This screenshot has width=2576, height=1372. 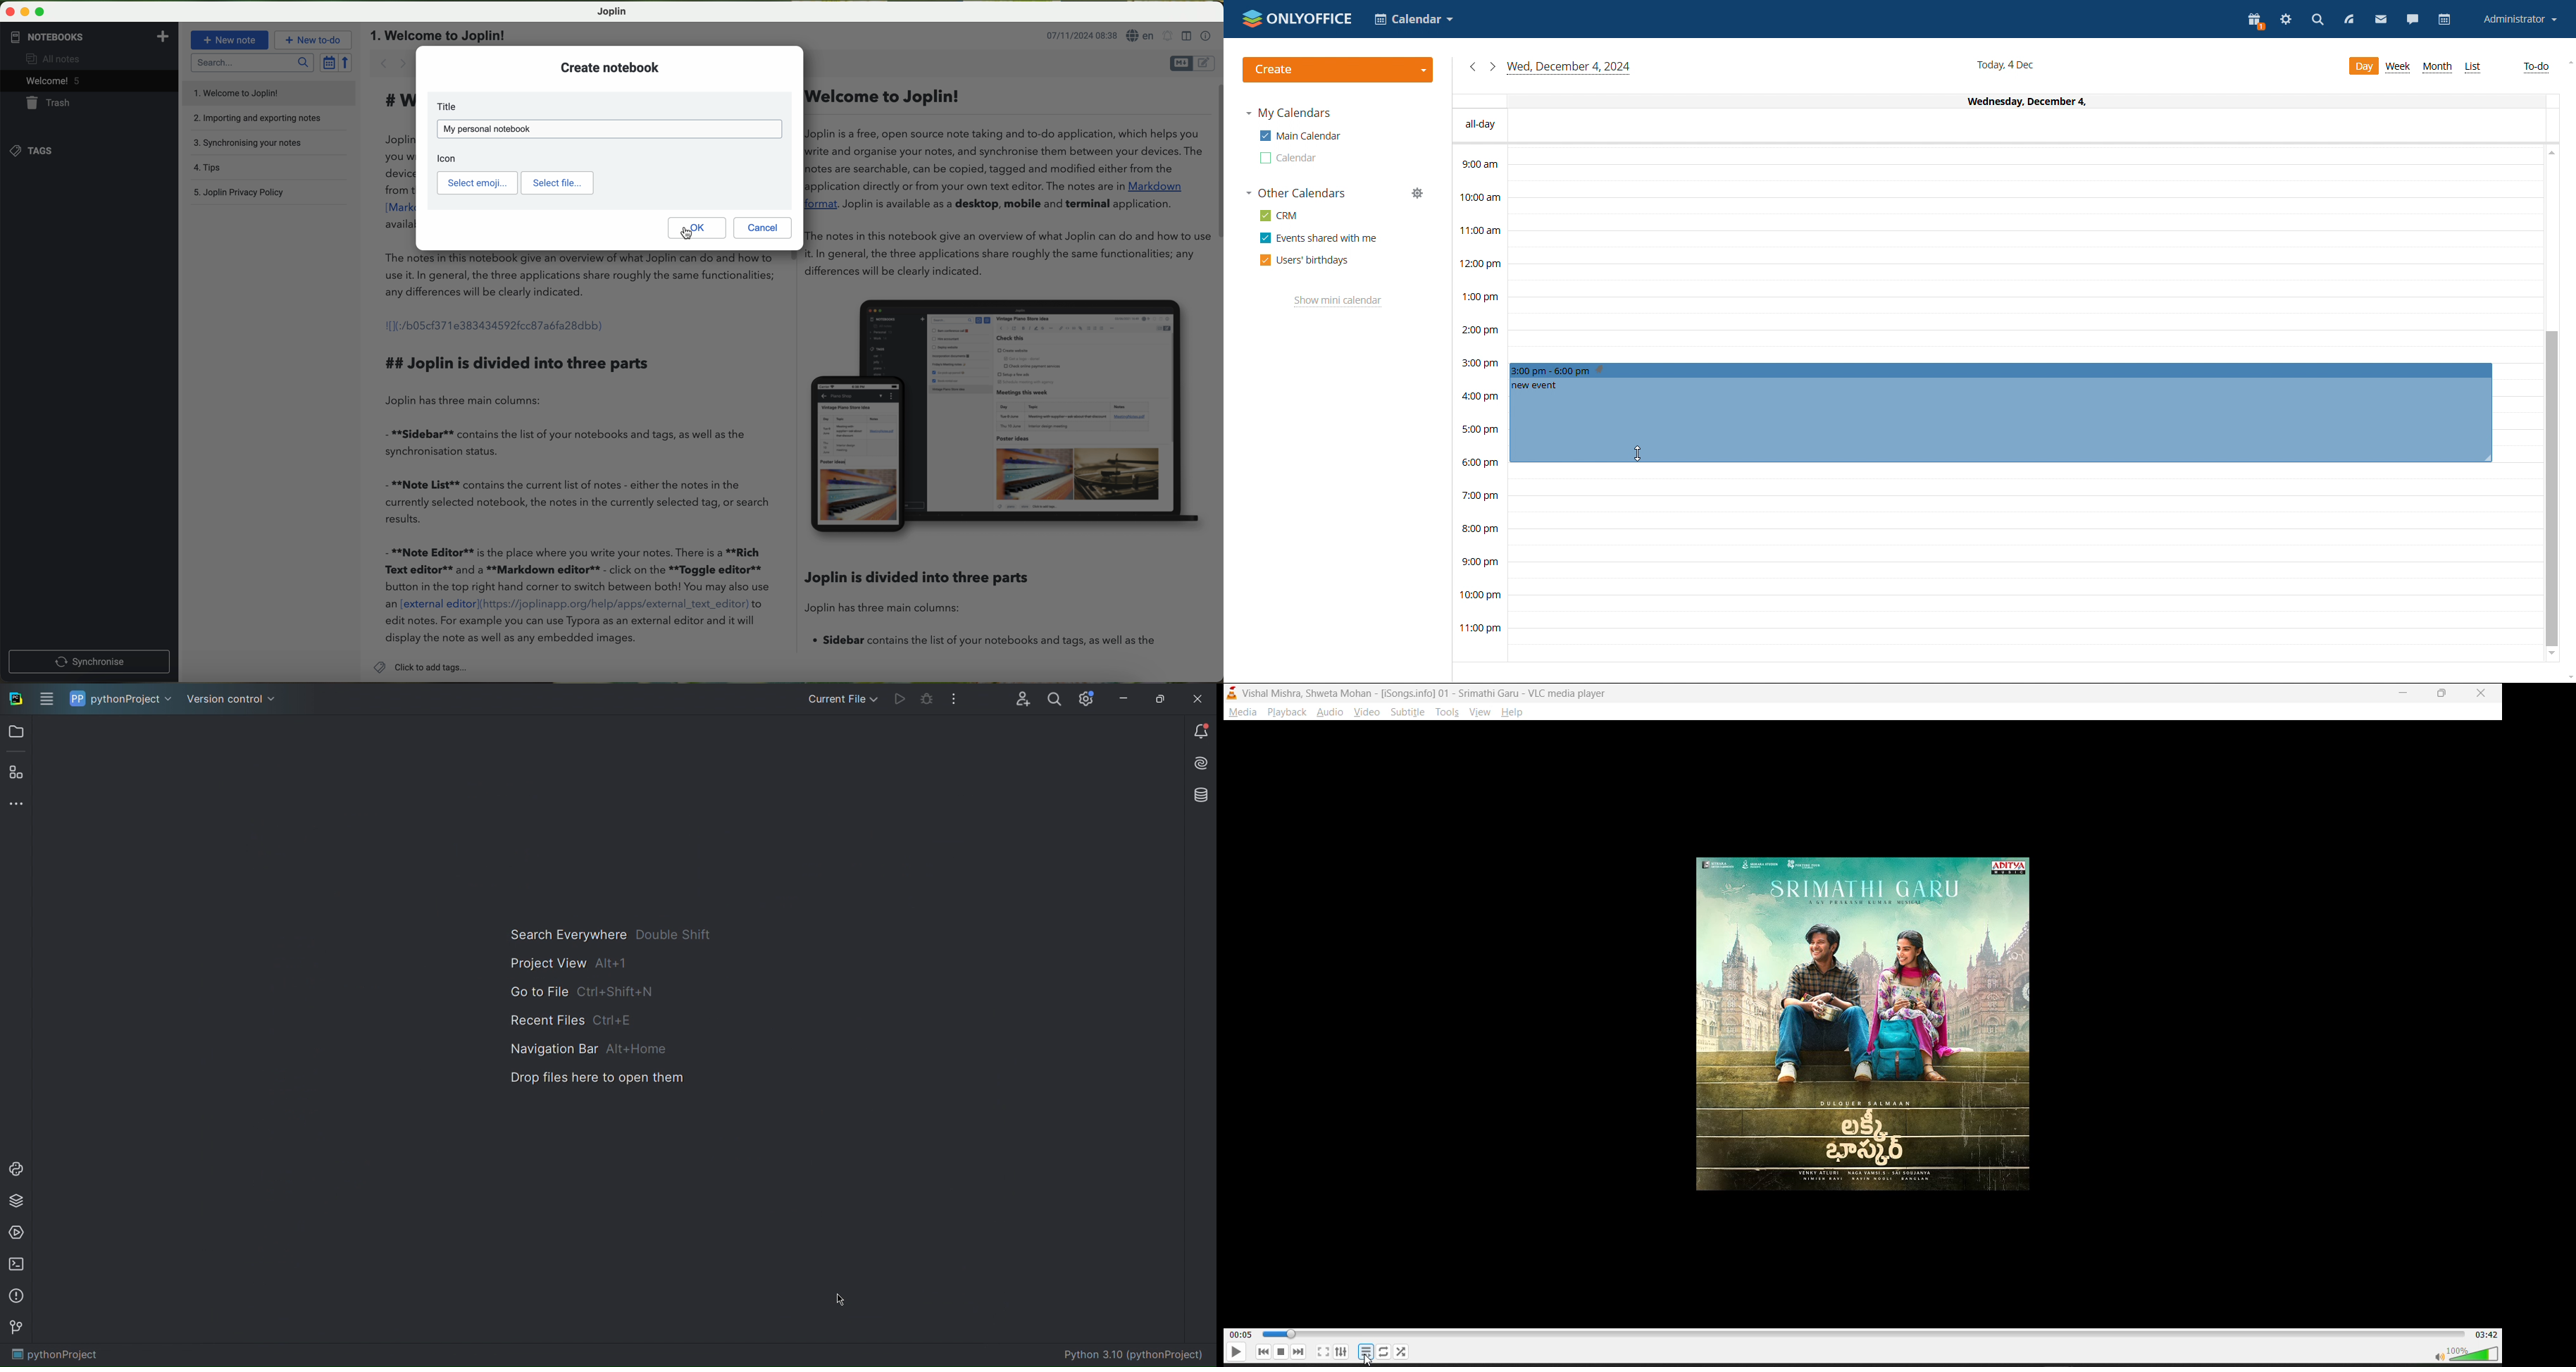 I want to click on title, so click(x=609, y=107).